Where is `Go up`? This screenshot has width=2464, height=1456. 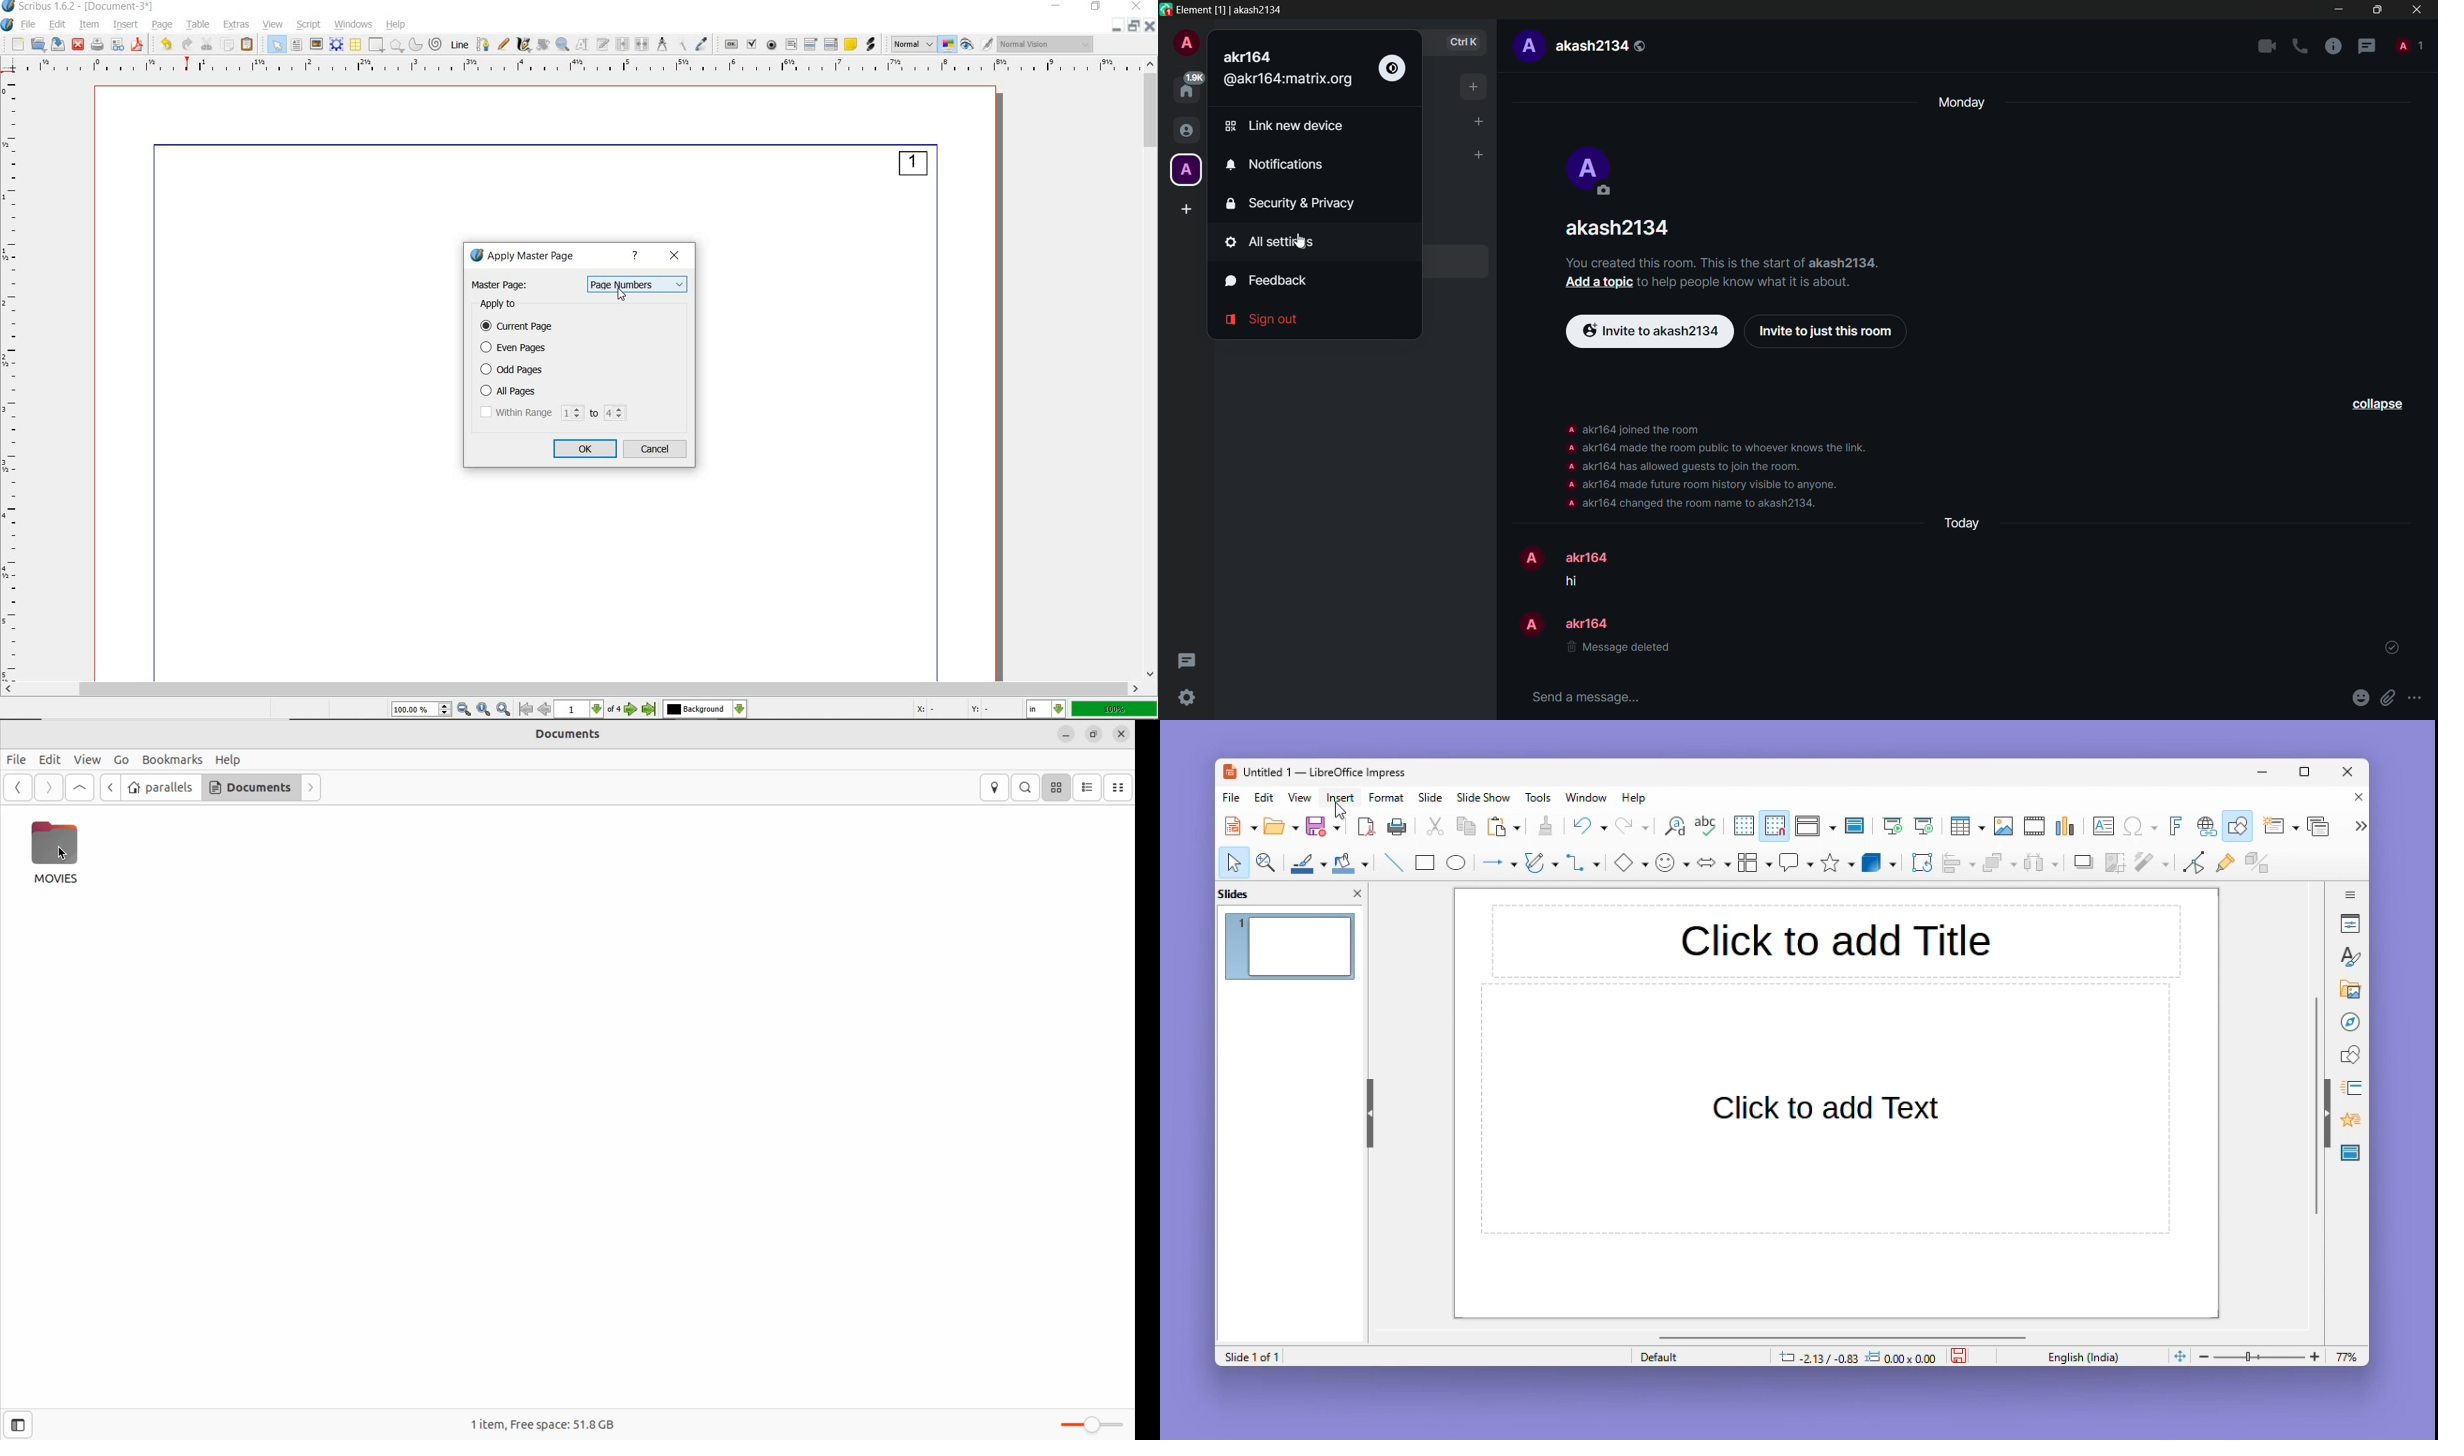
Go up is located at coordinates (80, 788).